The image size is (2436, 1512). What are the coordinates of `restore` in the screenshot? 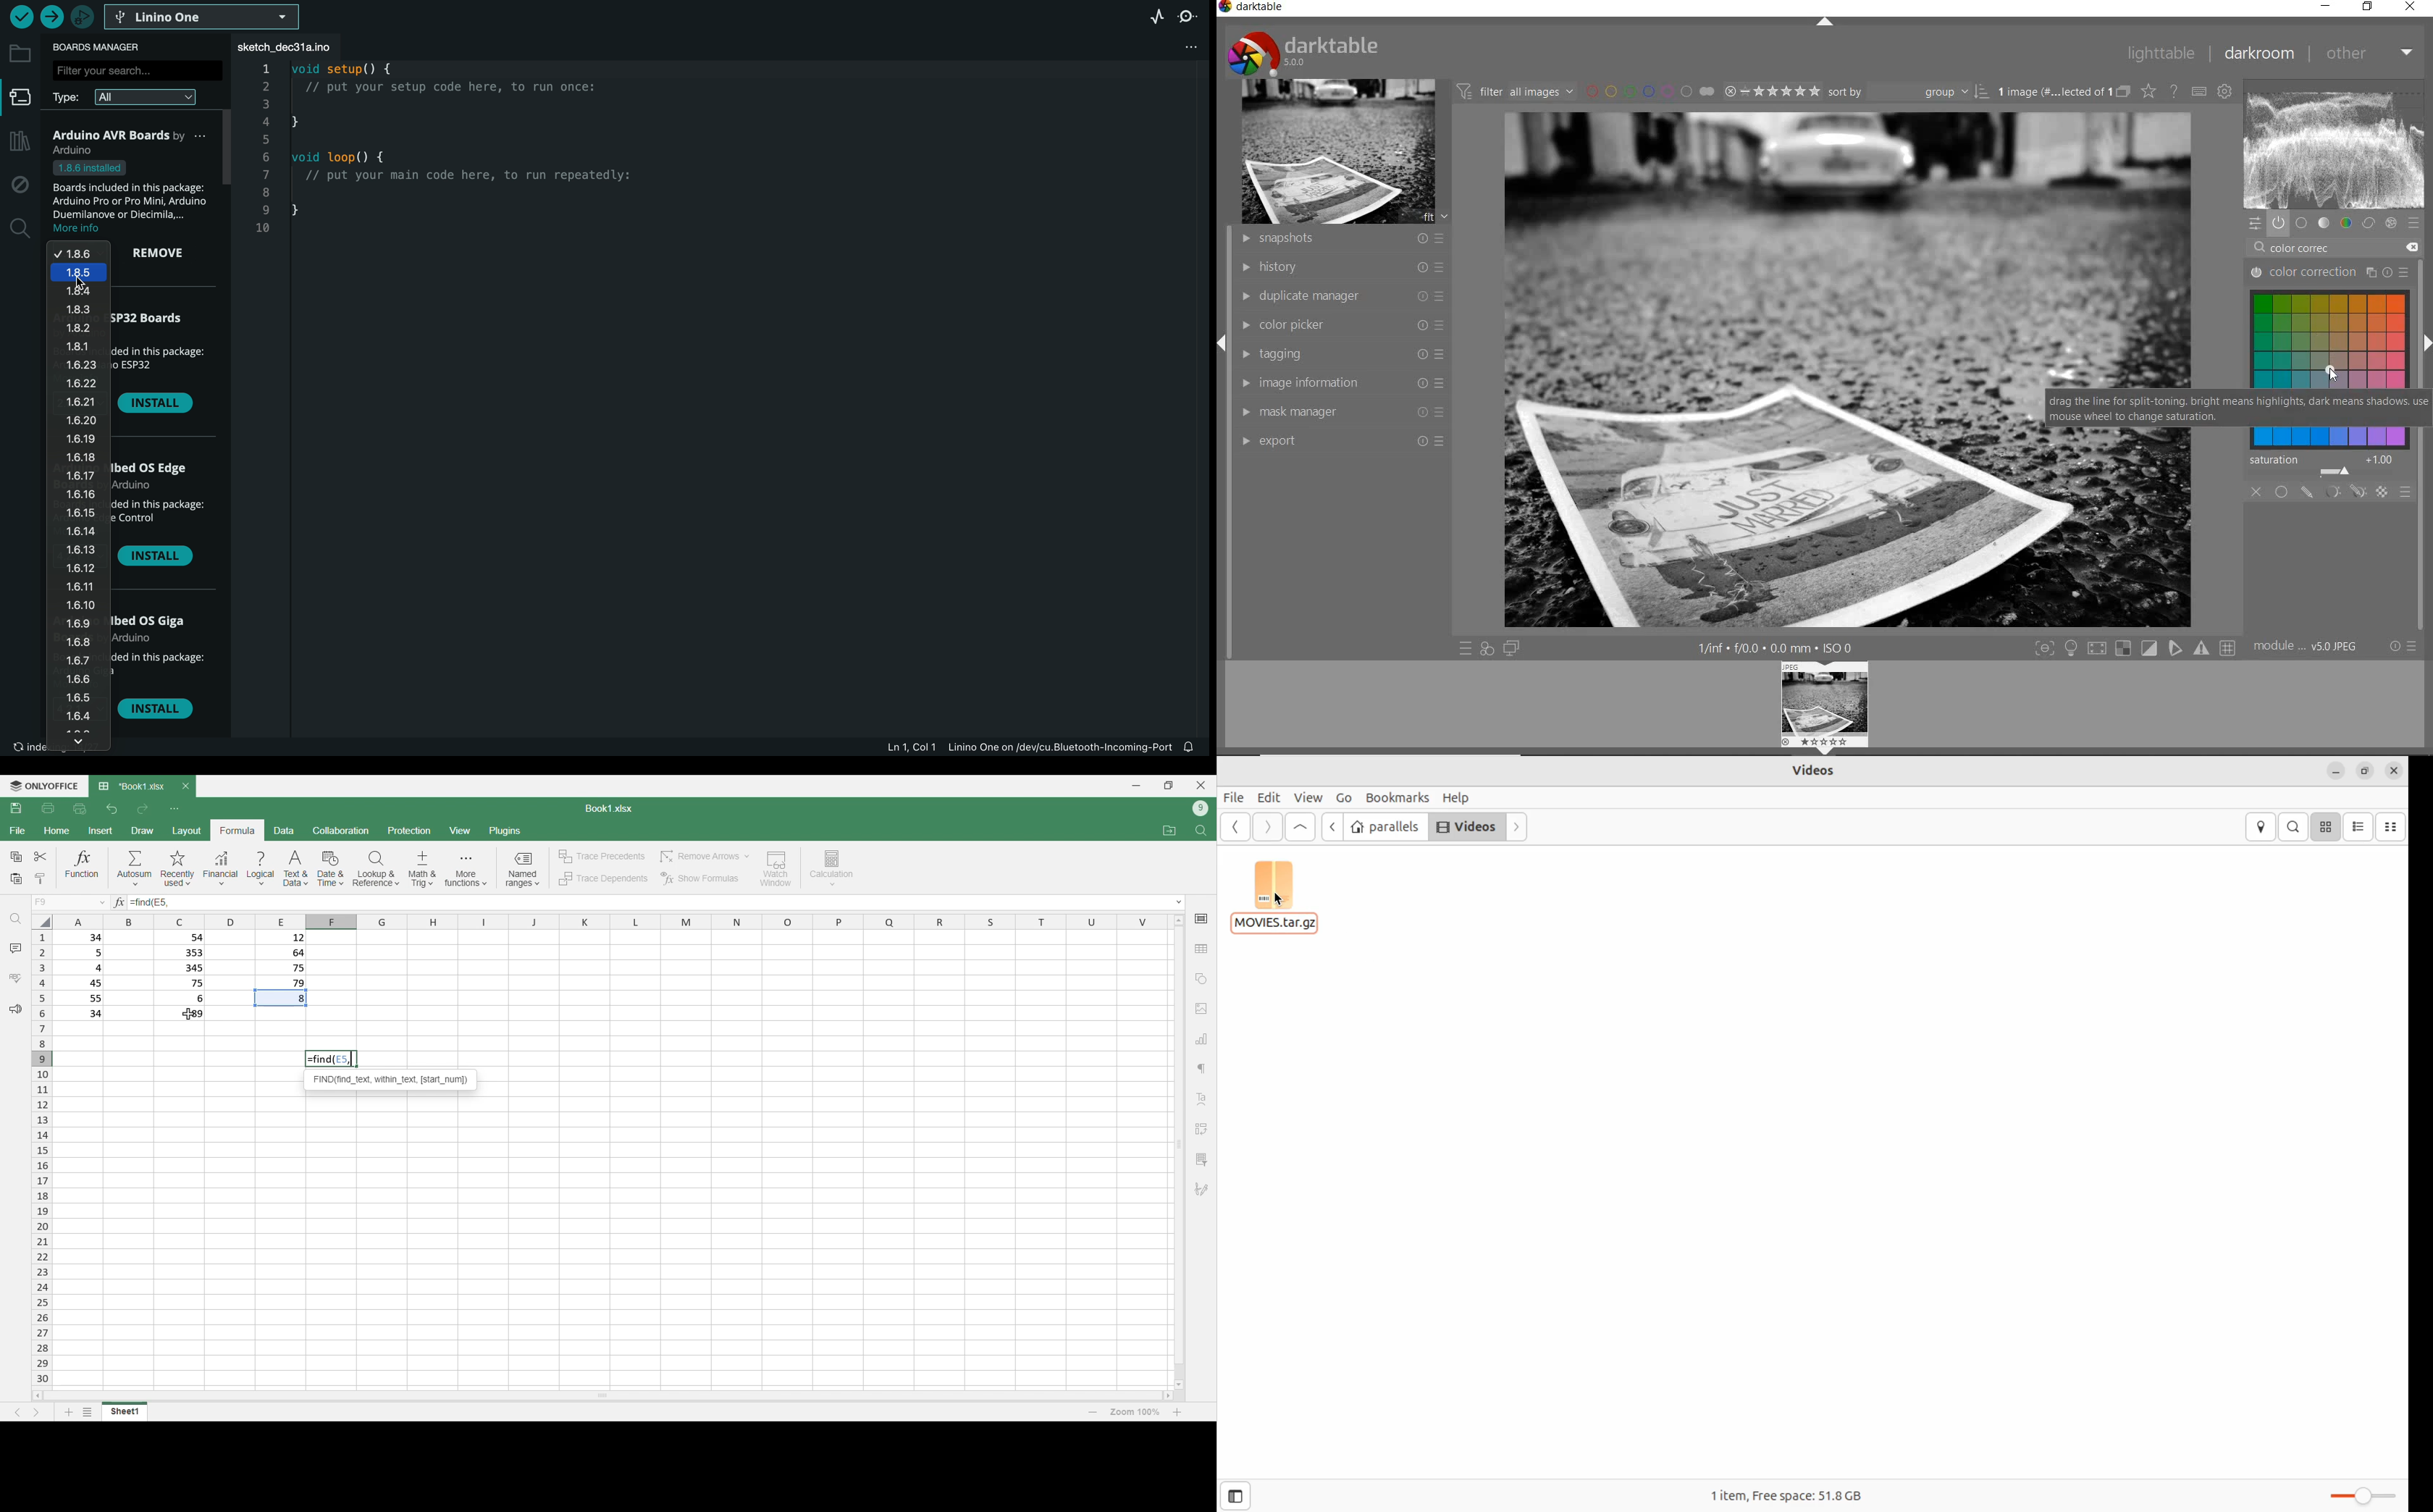 It's located at (2369, 7).